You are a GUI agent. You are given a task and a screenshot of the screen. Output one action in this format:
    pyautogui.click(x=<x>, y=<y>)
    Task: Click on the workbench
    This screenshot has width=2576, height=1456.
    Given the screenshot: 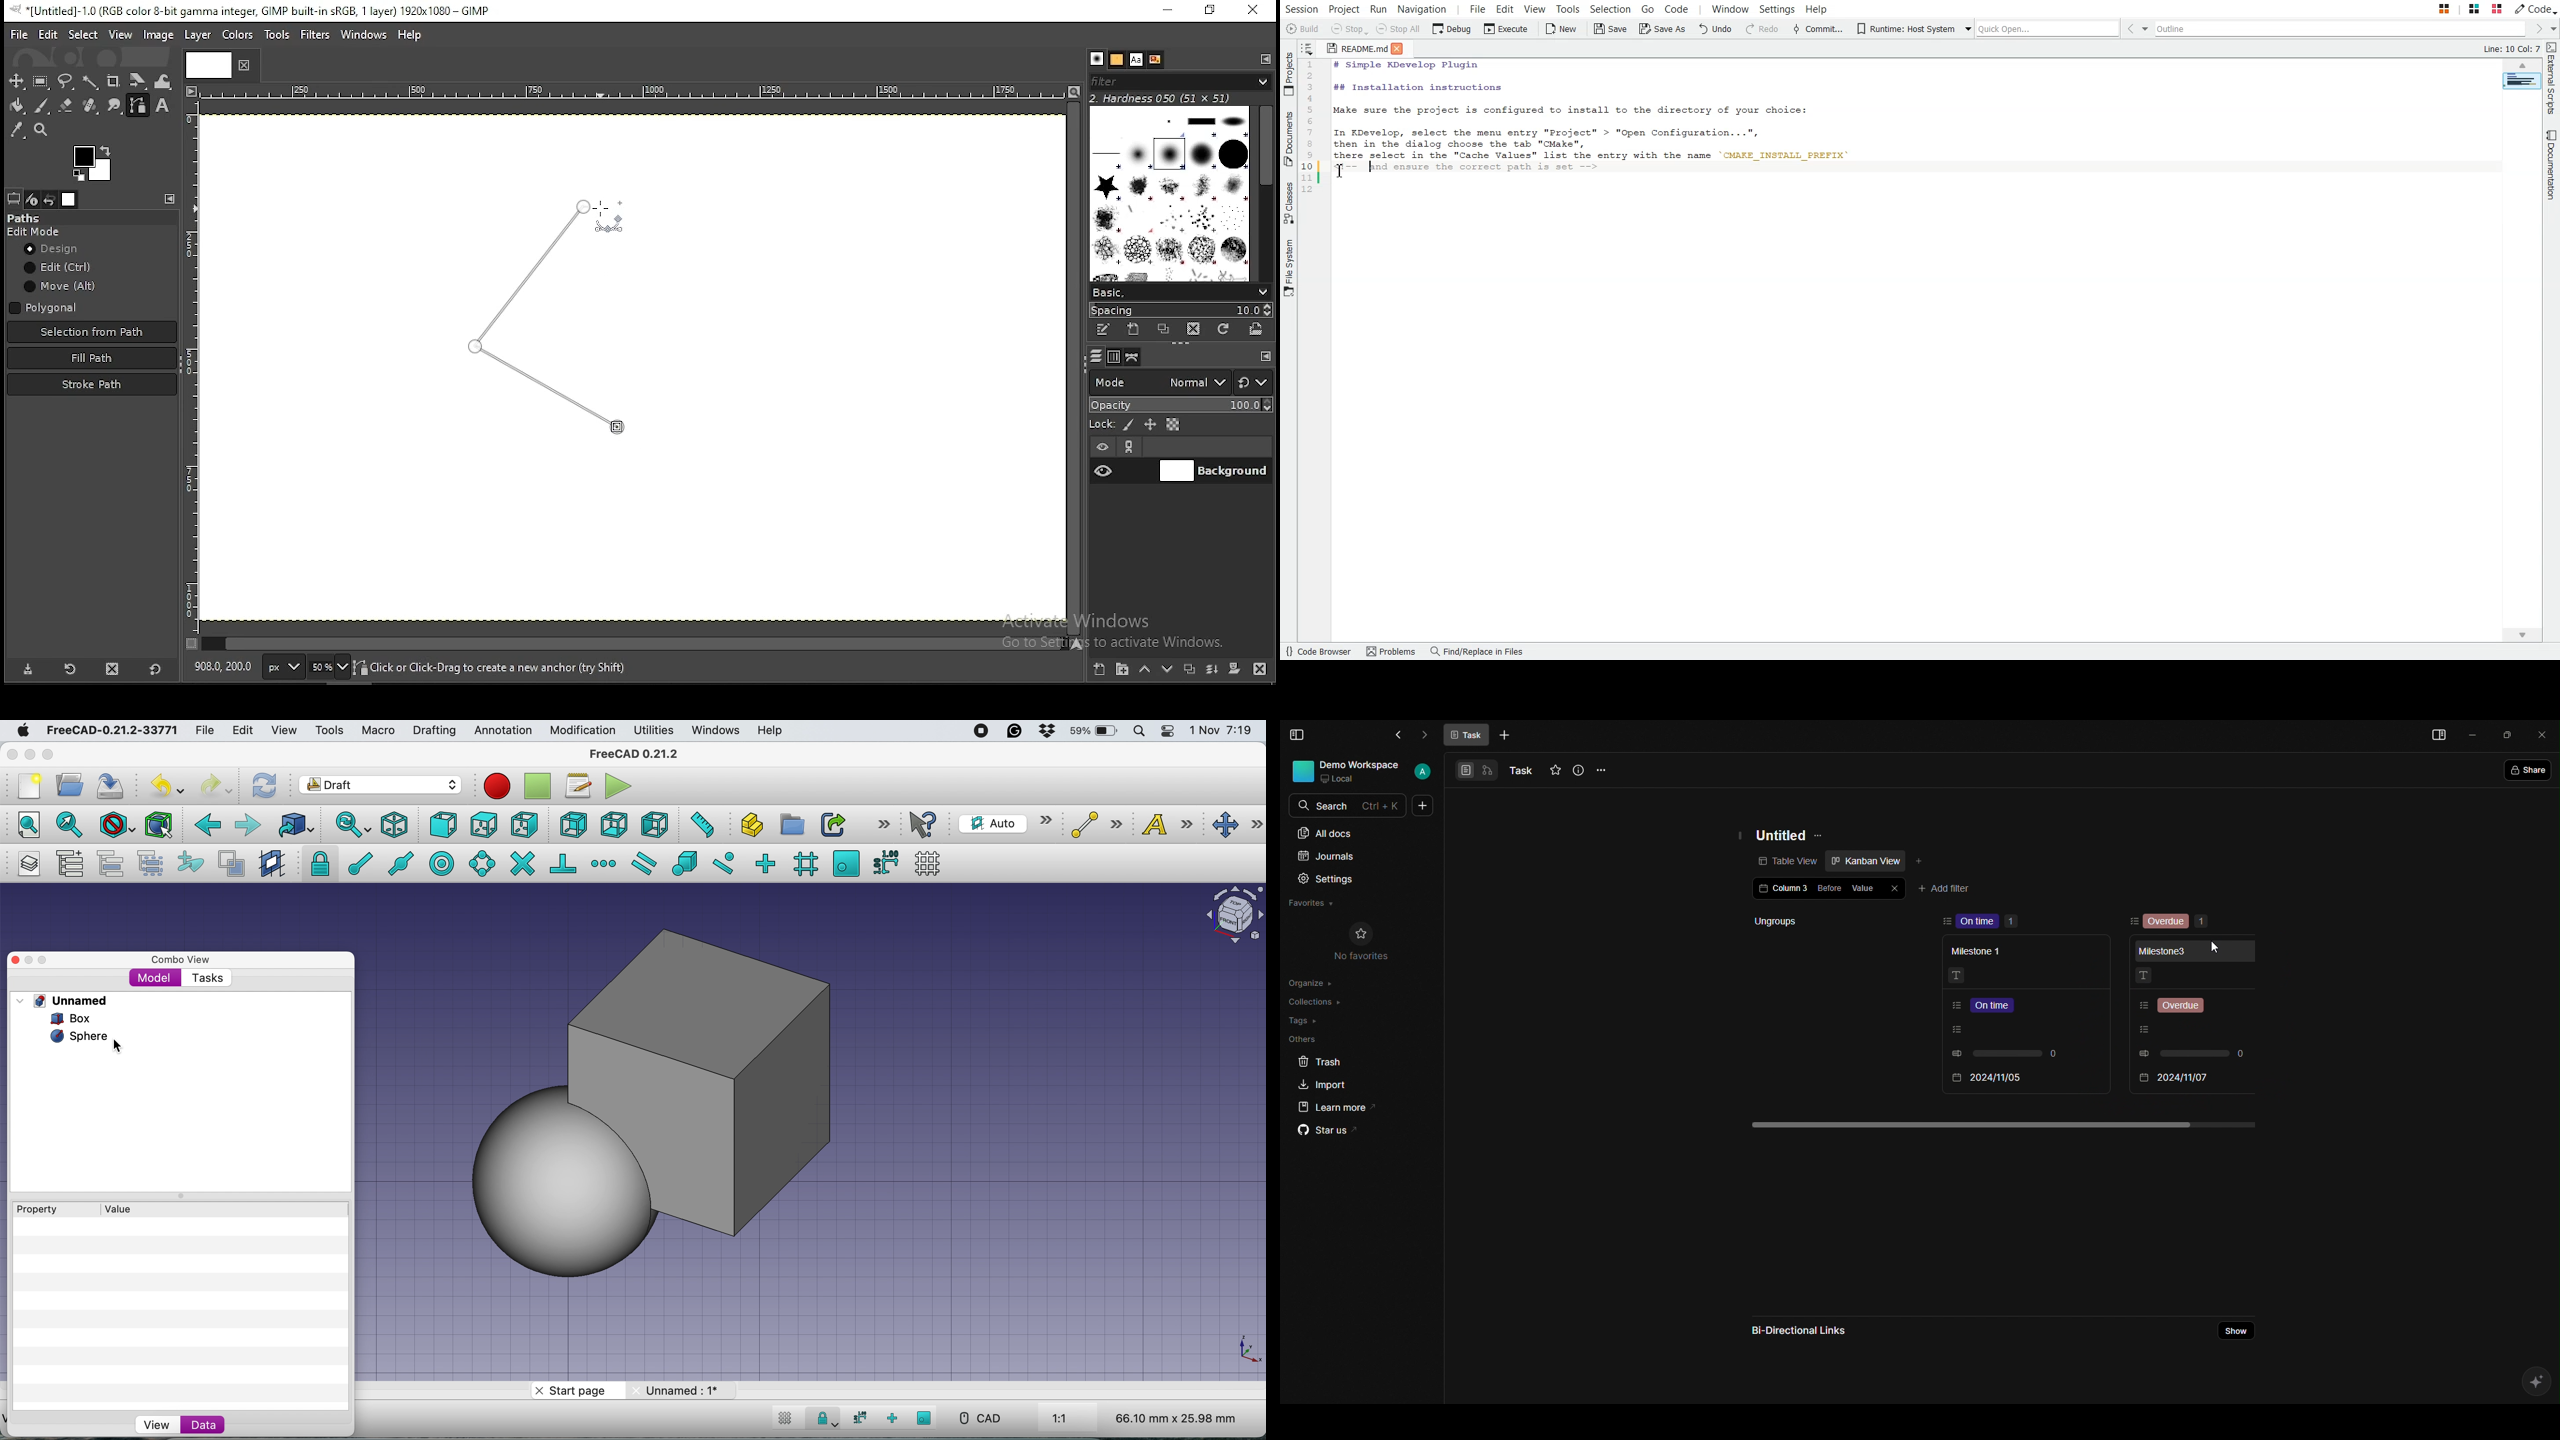 What is the action you would take?
    pyautogui.click(x=381, y=786)
    